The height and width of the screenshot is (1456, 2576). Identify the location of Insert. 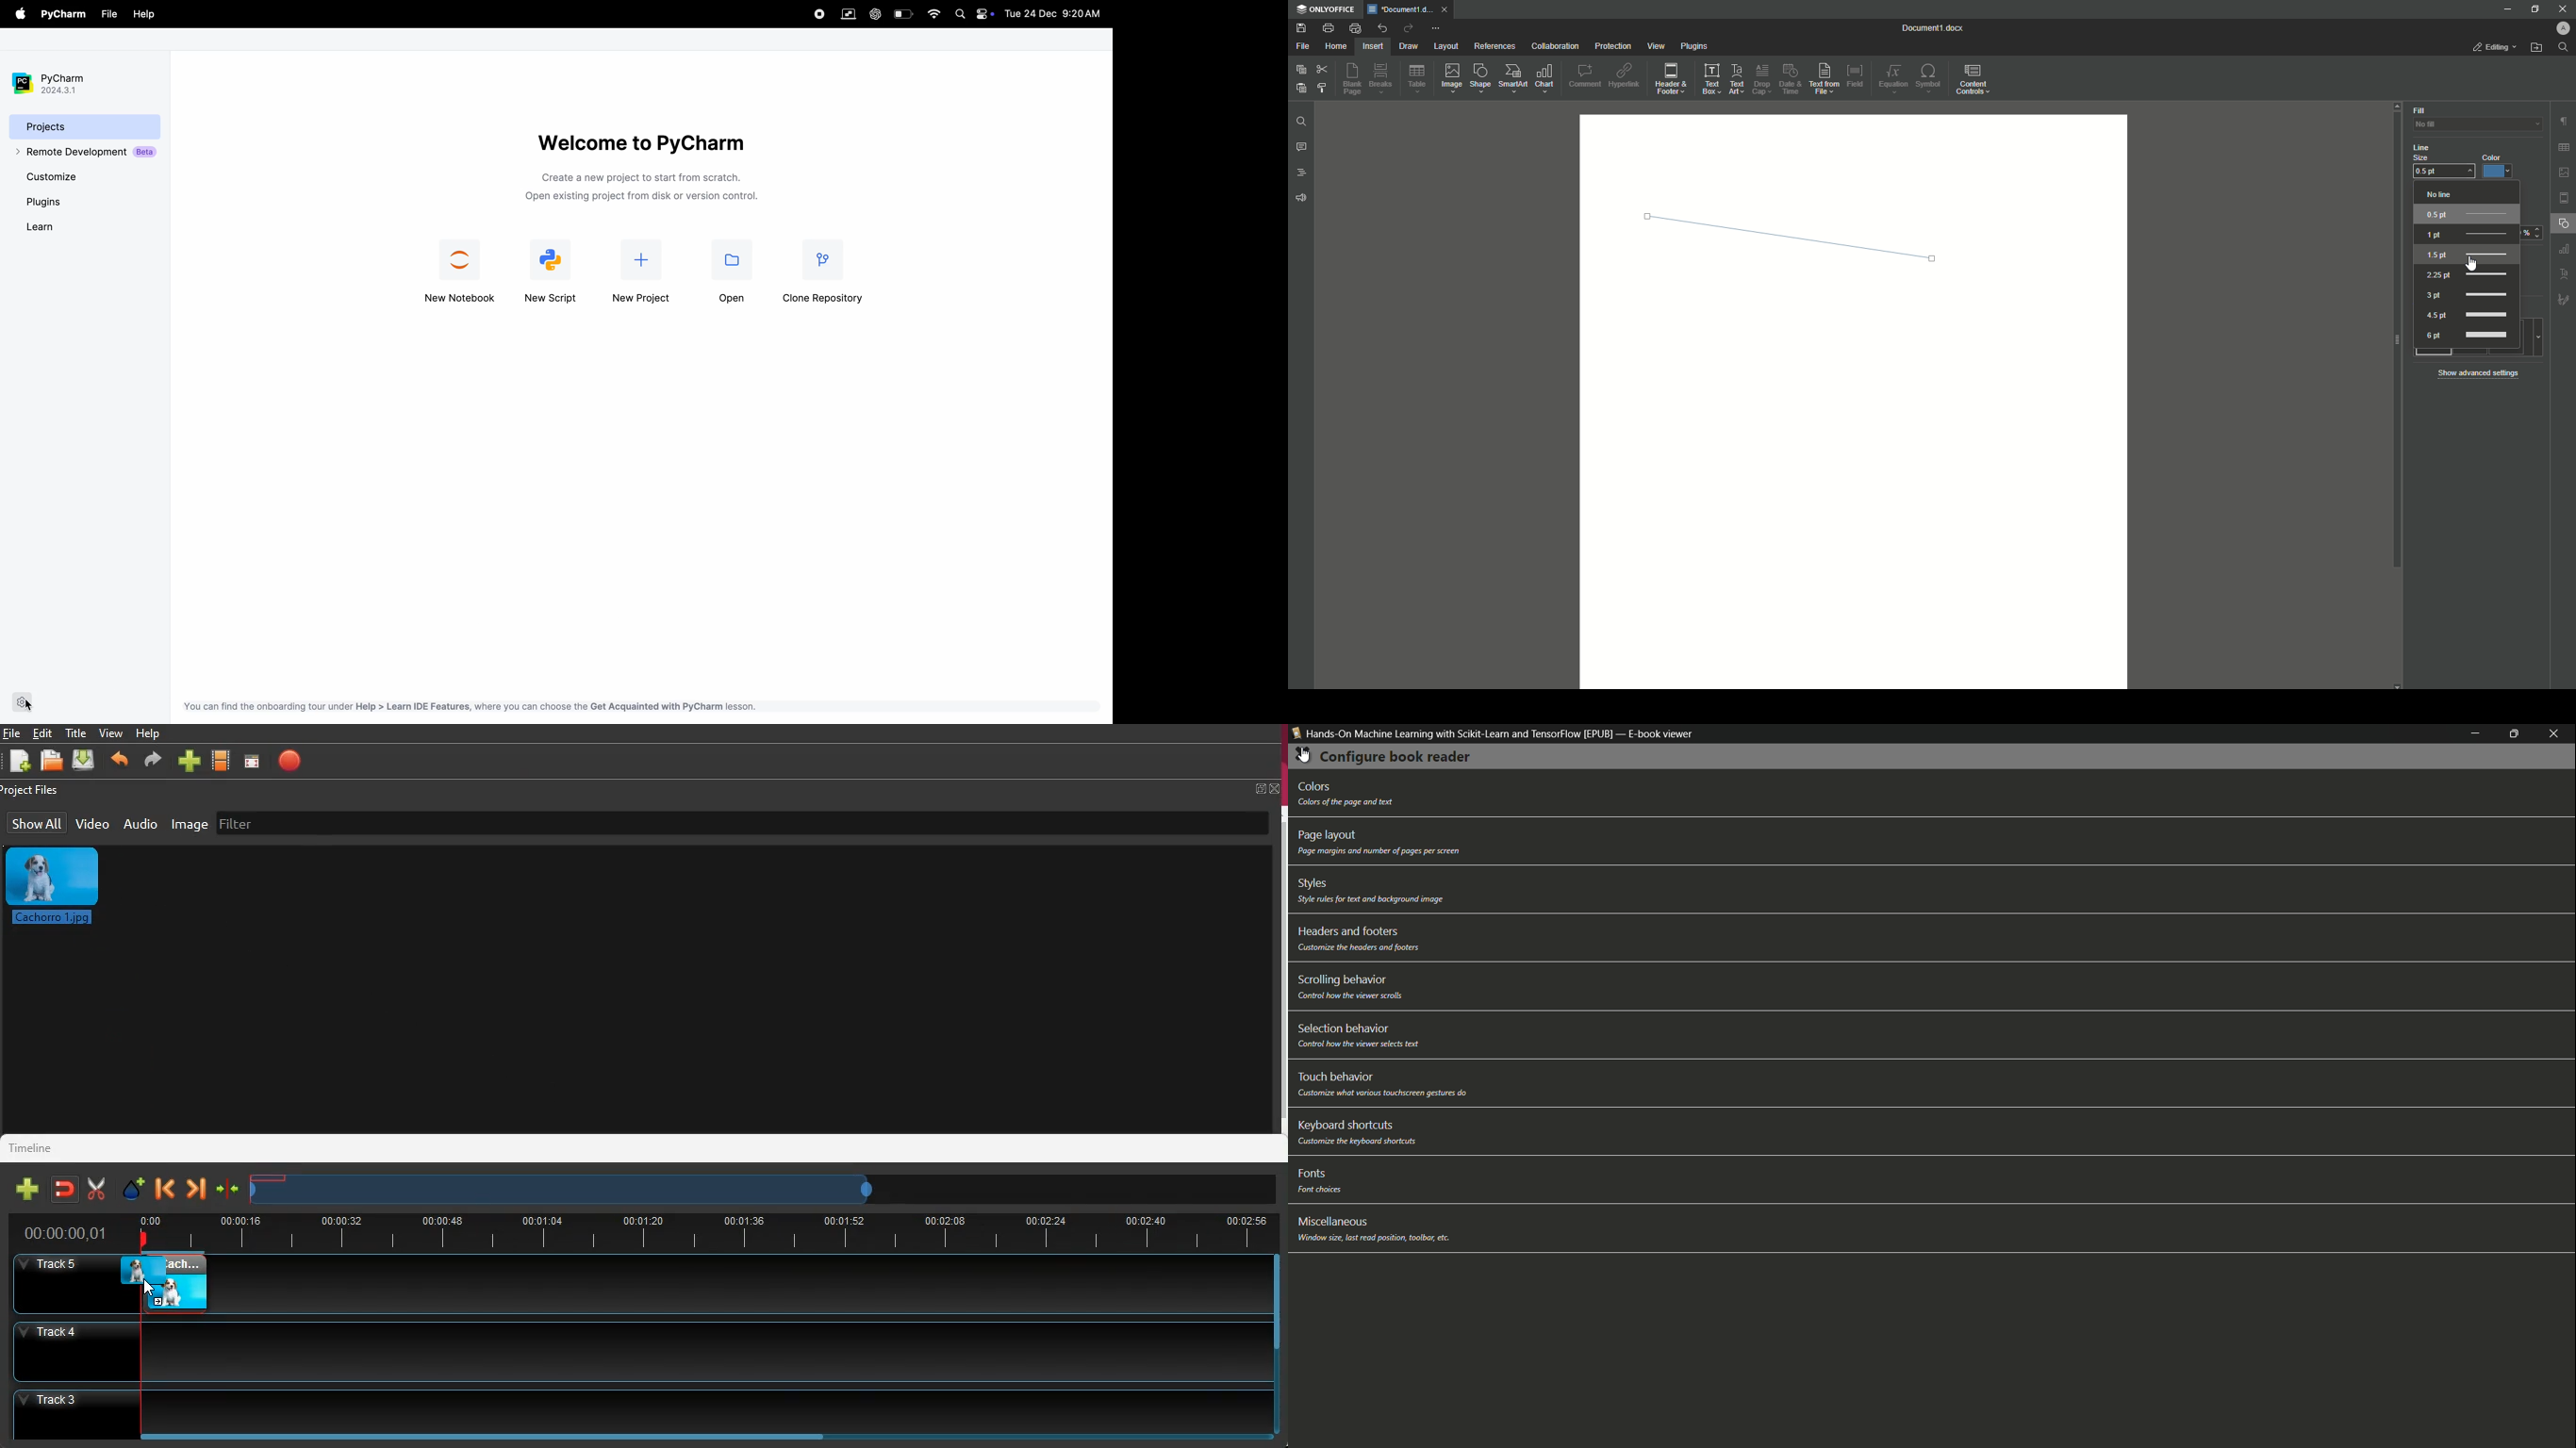
(1372, 46).